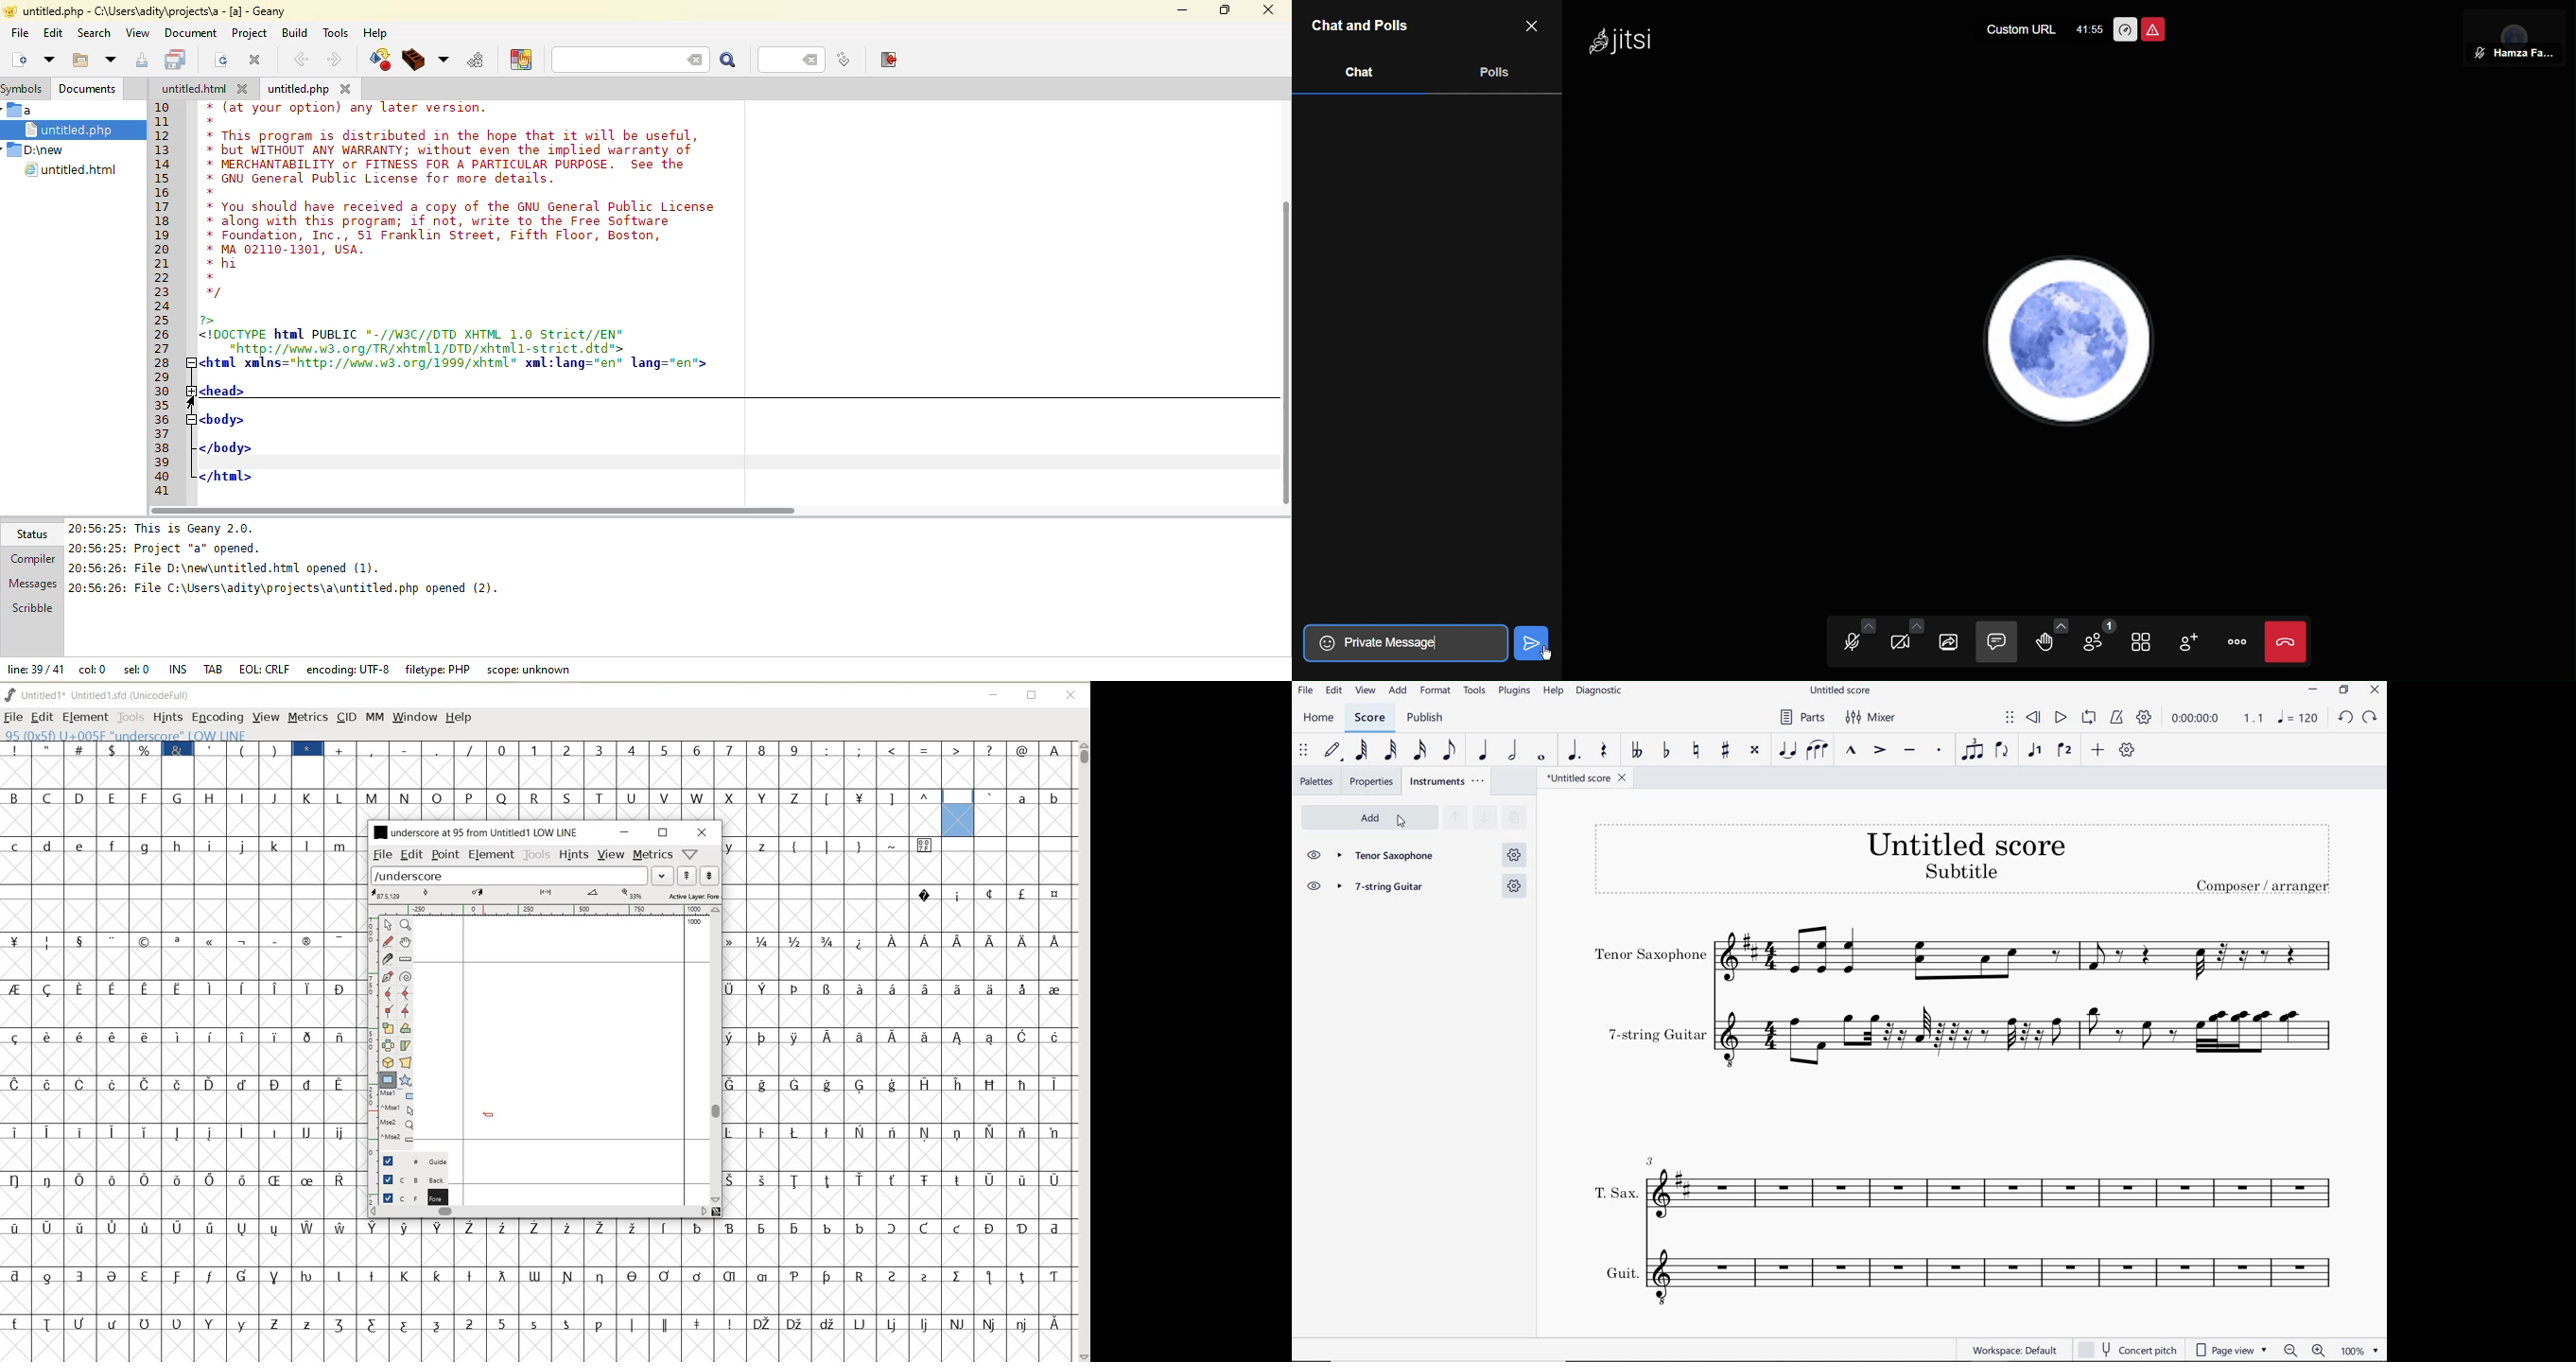 Image resolution: width=2576 pixels, height=1372 pixels. I want to click on symbols, so click(23, 88).